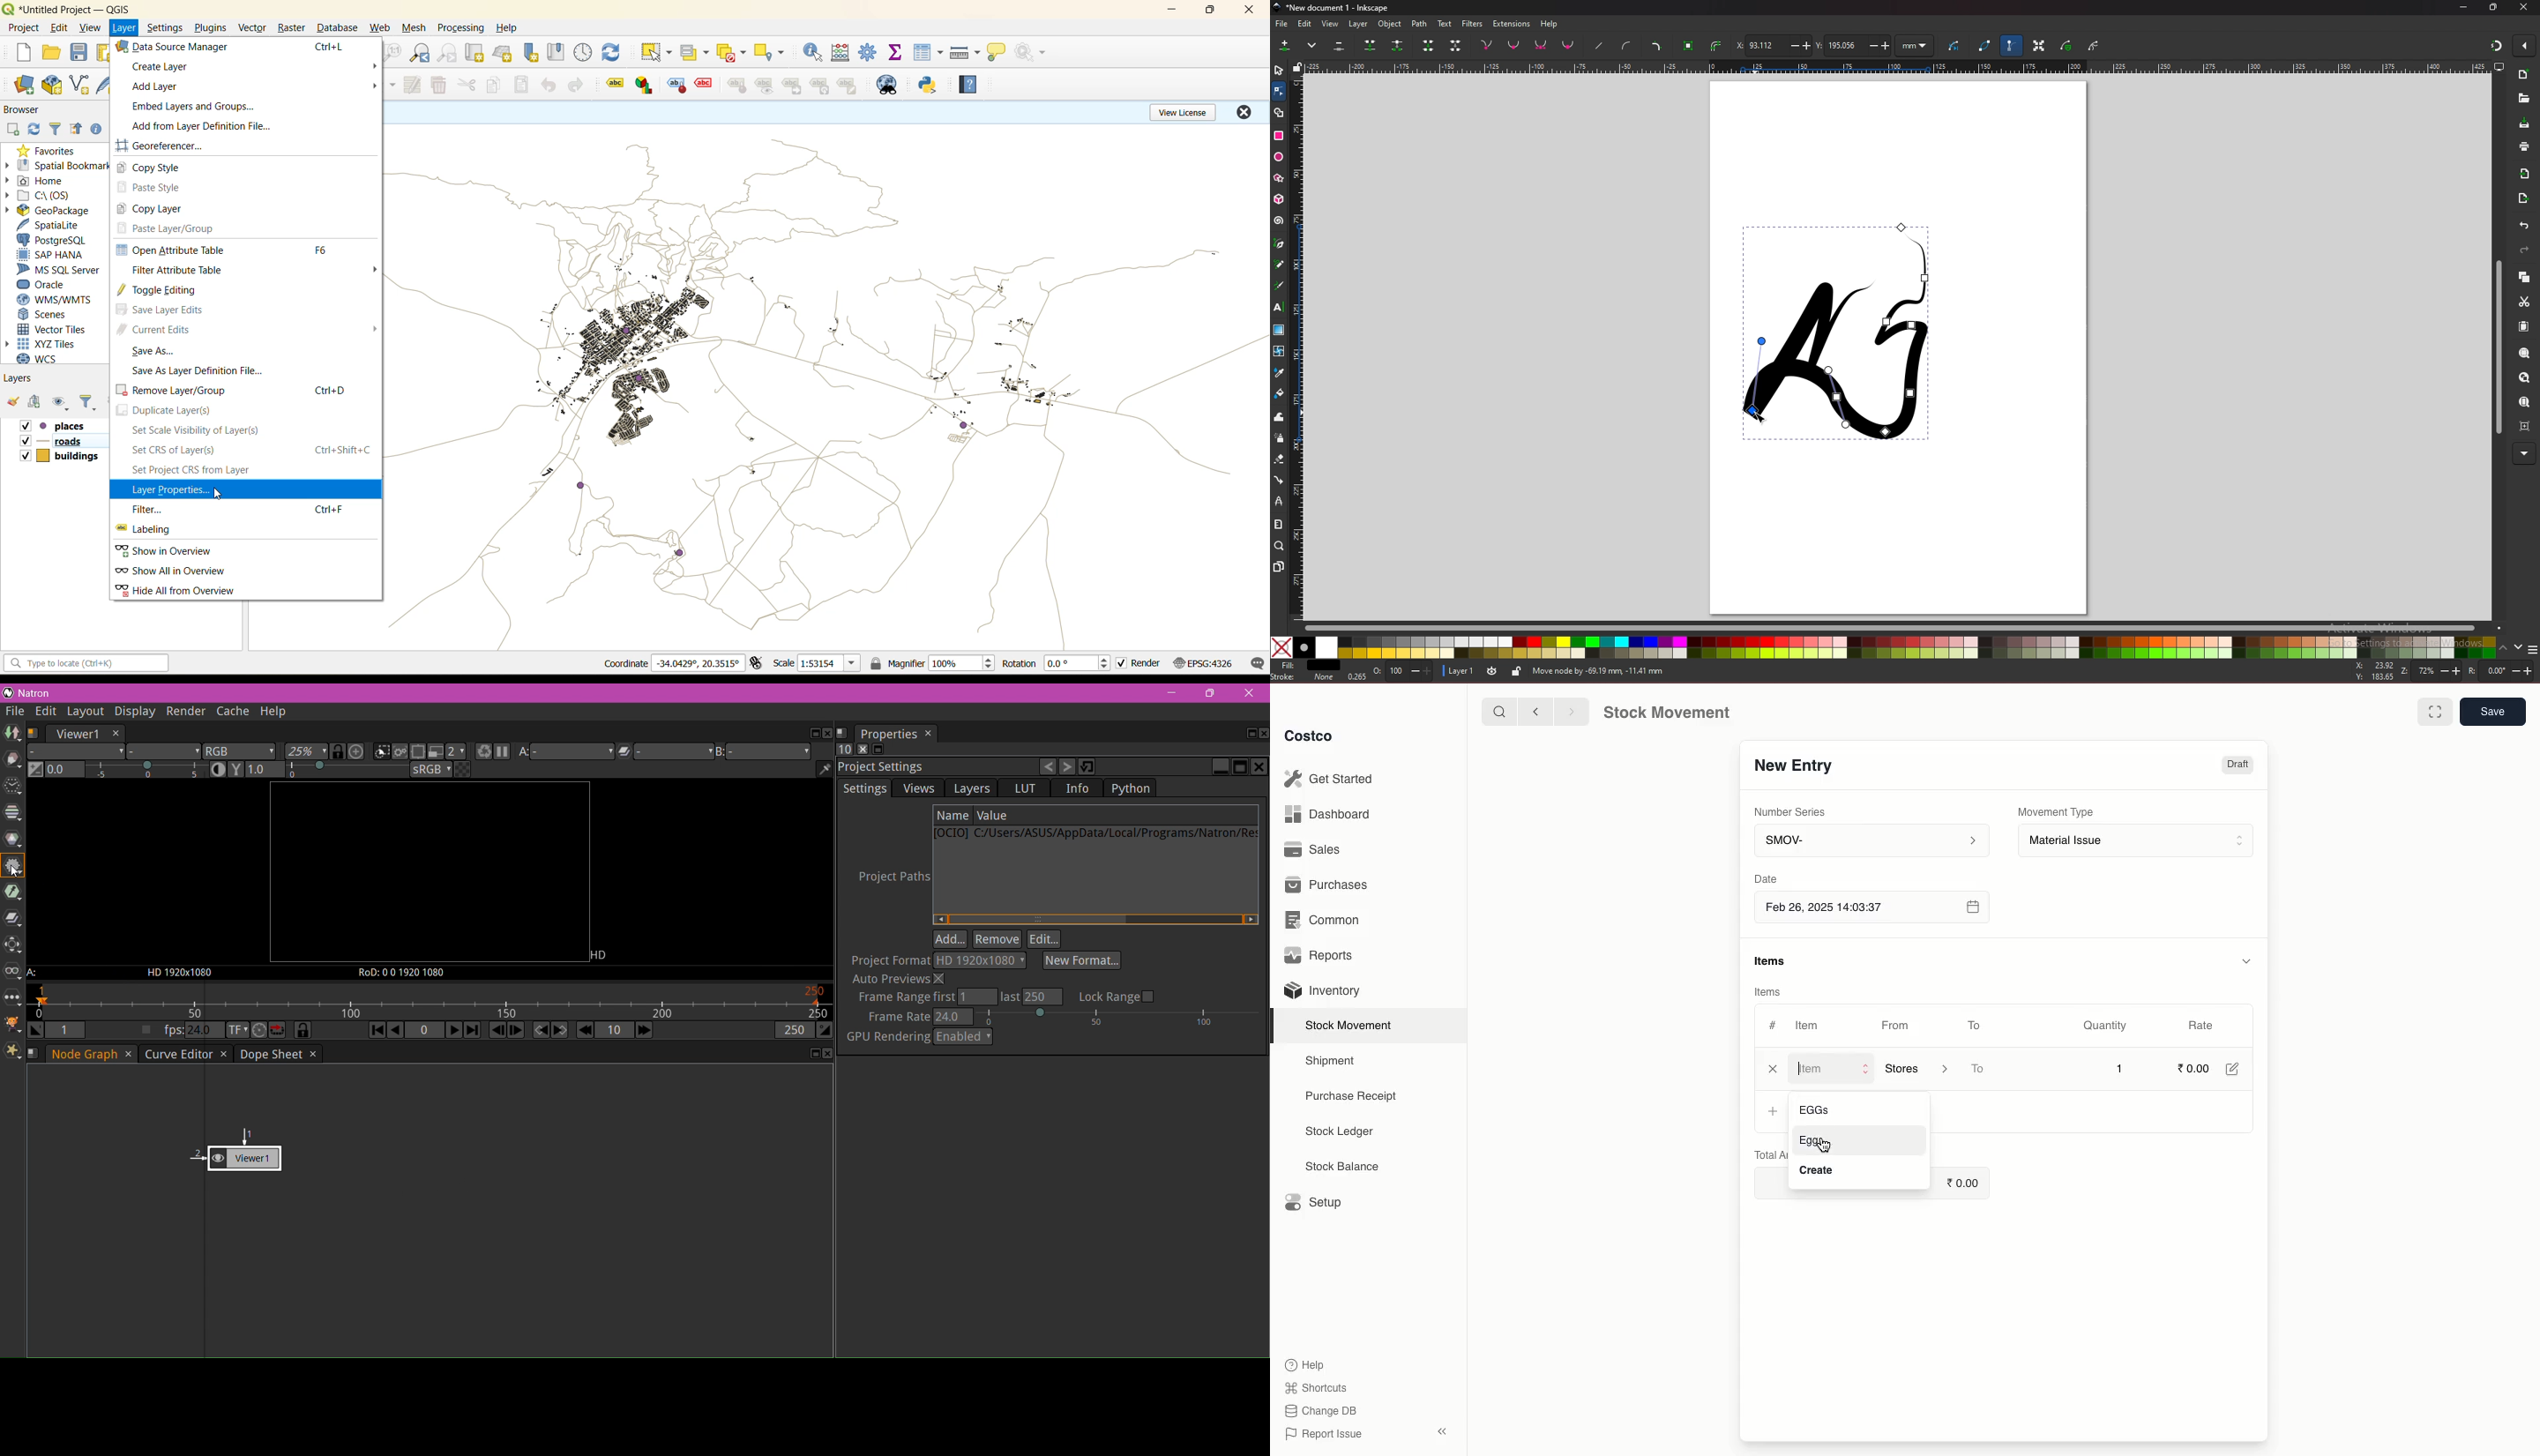  Describe the element at coordinates (2138, 841) in the screenshot. I see `Material Issue` at that location.